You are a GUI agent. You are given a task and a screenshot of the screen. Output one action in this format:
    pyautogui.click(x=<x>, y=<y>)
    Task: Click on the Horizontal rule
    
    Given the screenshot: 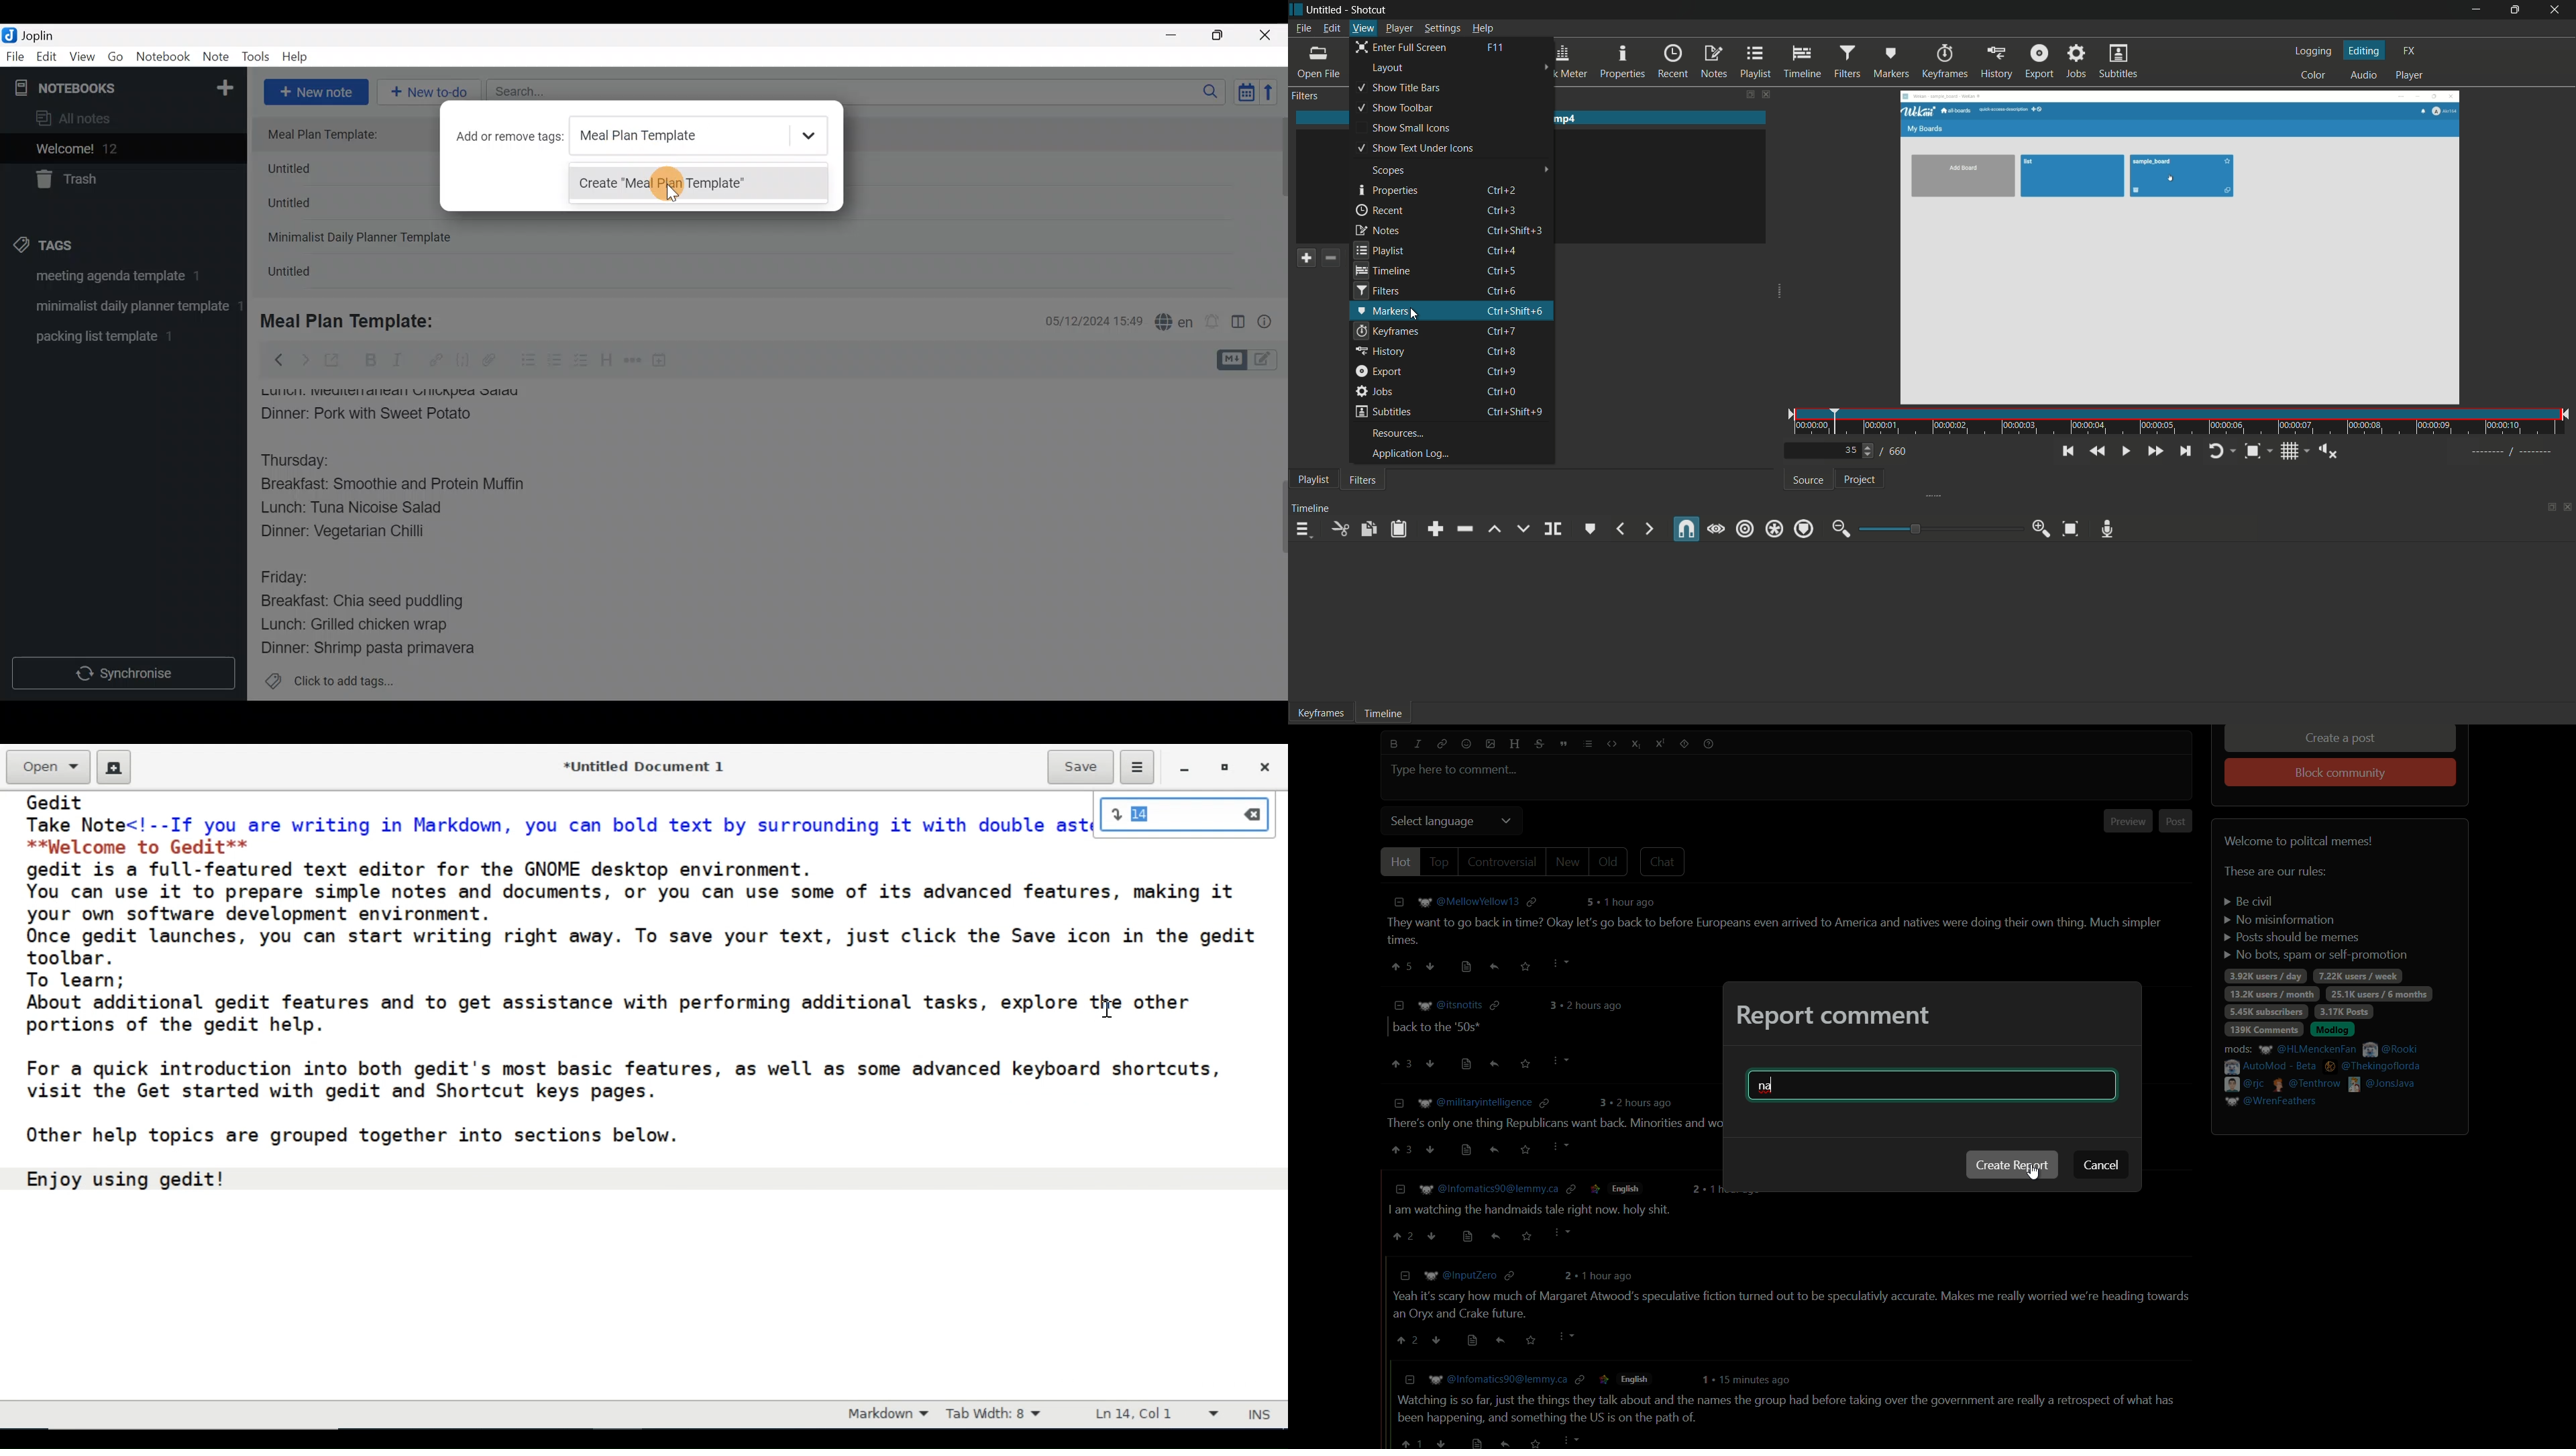 What is the action you would take?
    pyautogui.click(x=633, y=362)
    